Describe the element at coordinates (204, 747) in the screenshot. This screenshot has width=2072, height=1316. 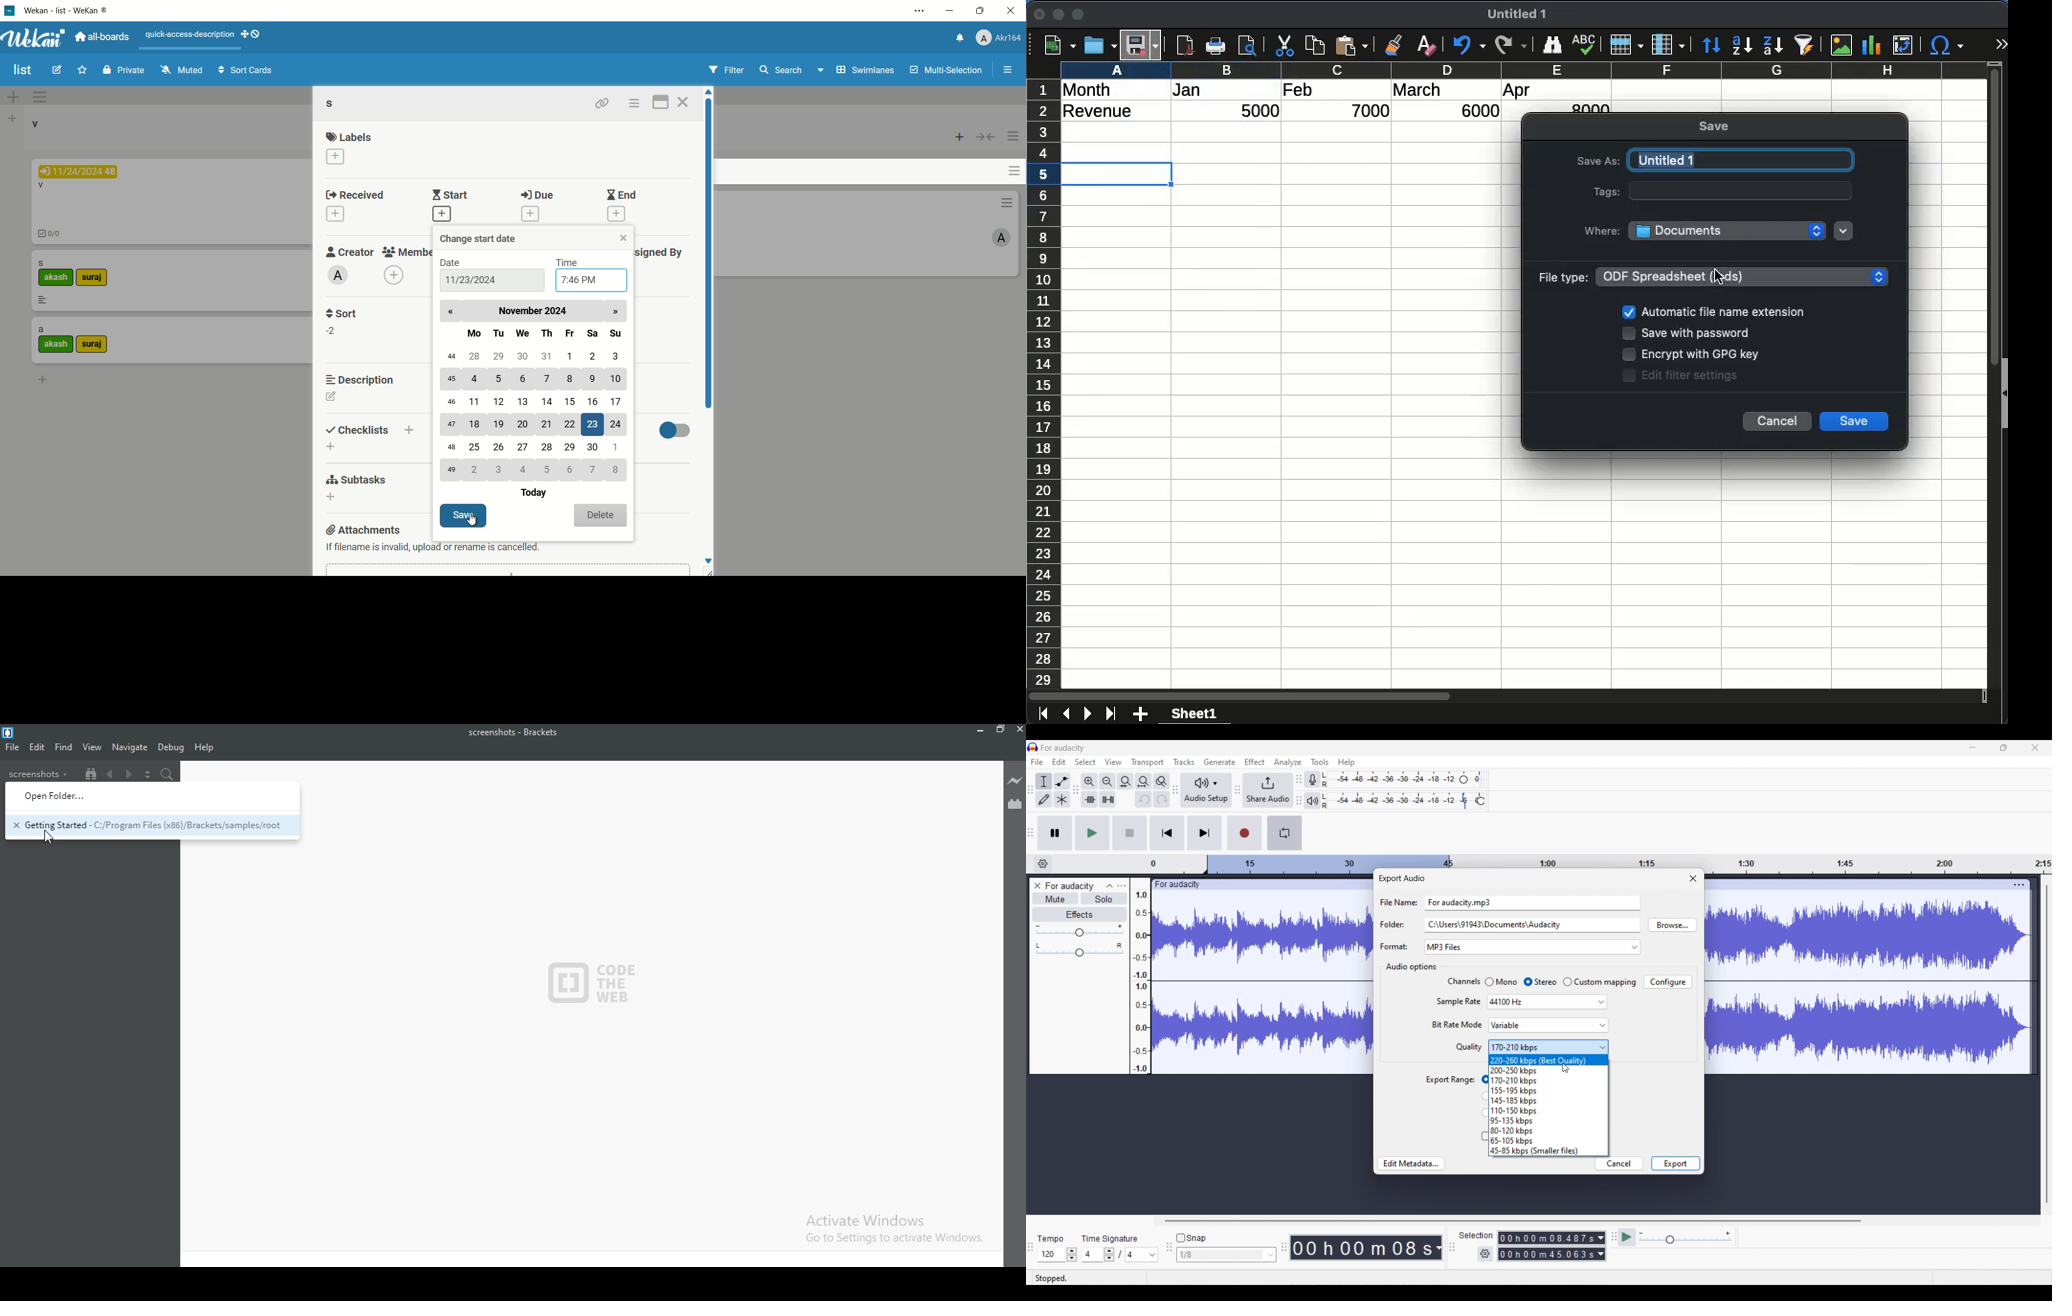
I see `help` at that location.